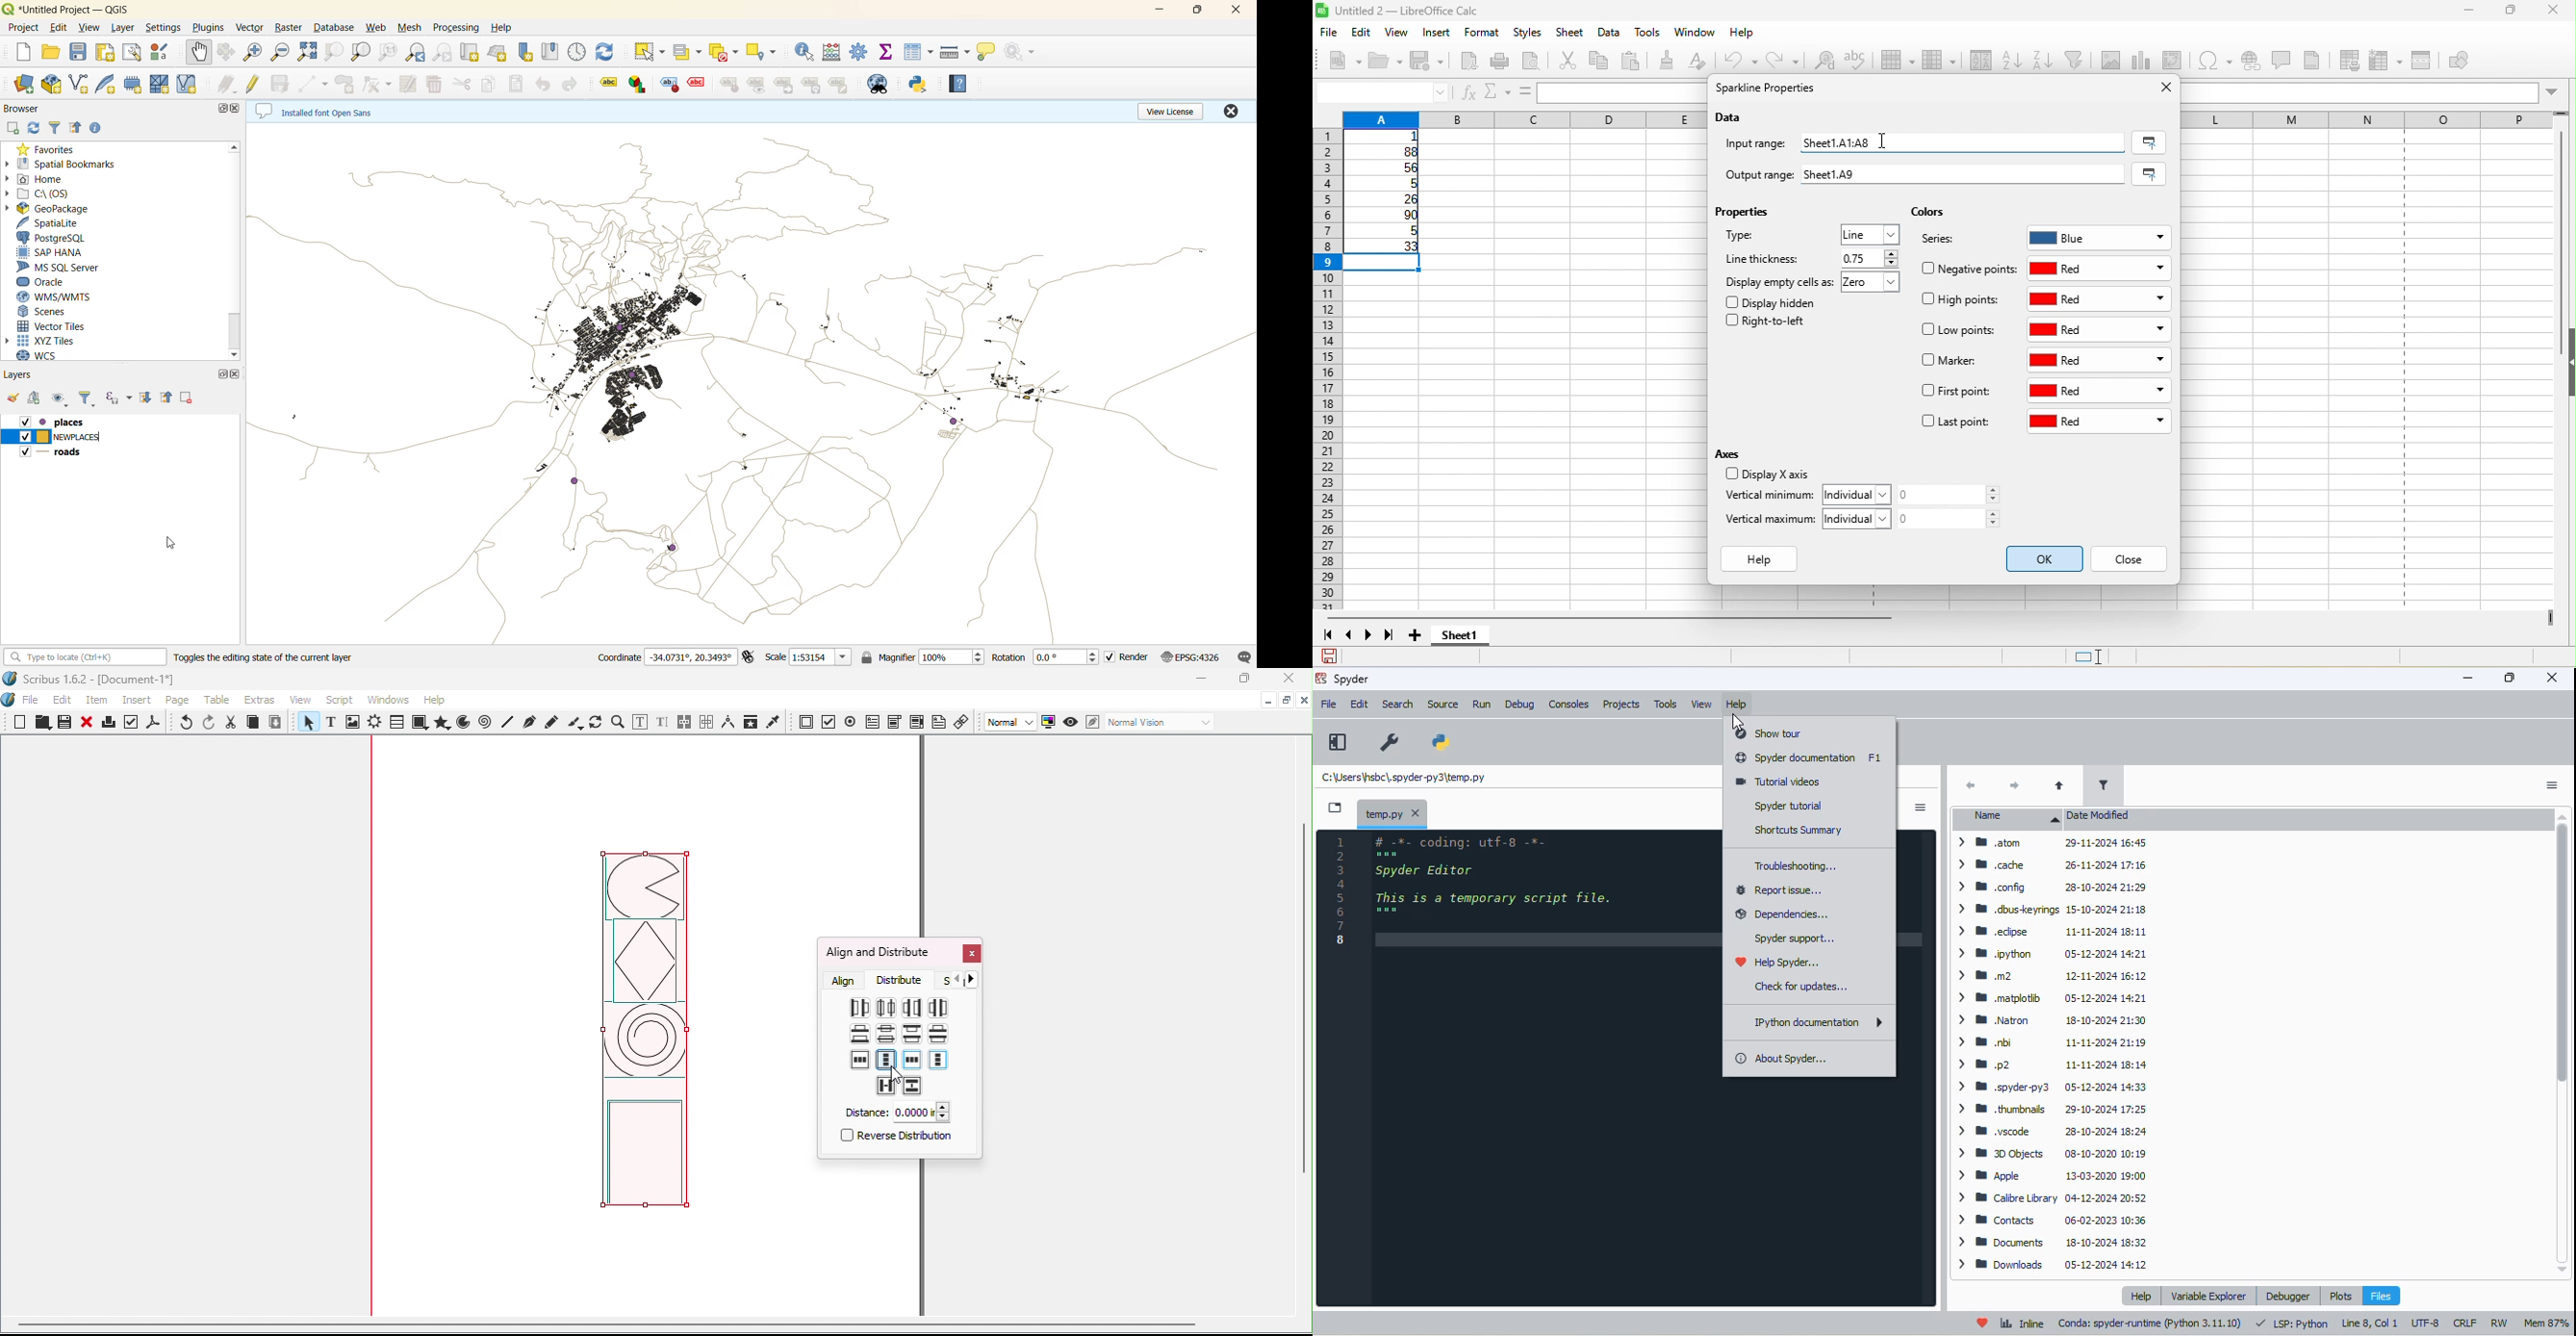 The height and width of the screenshot is (1344, 2576). Describe the element at coordinates (697, 86) in the screenshot. I see `effect` at that location.